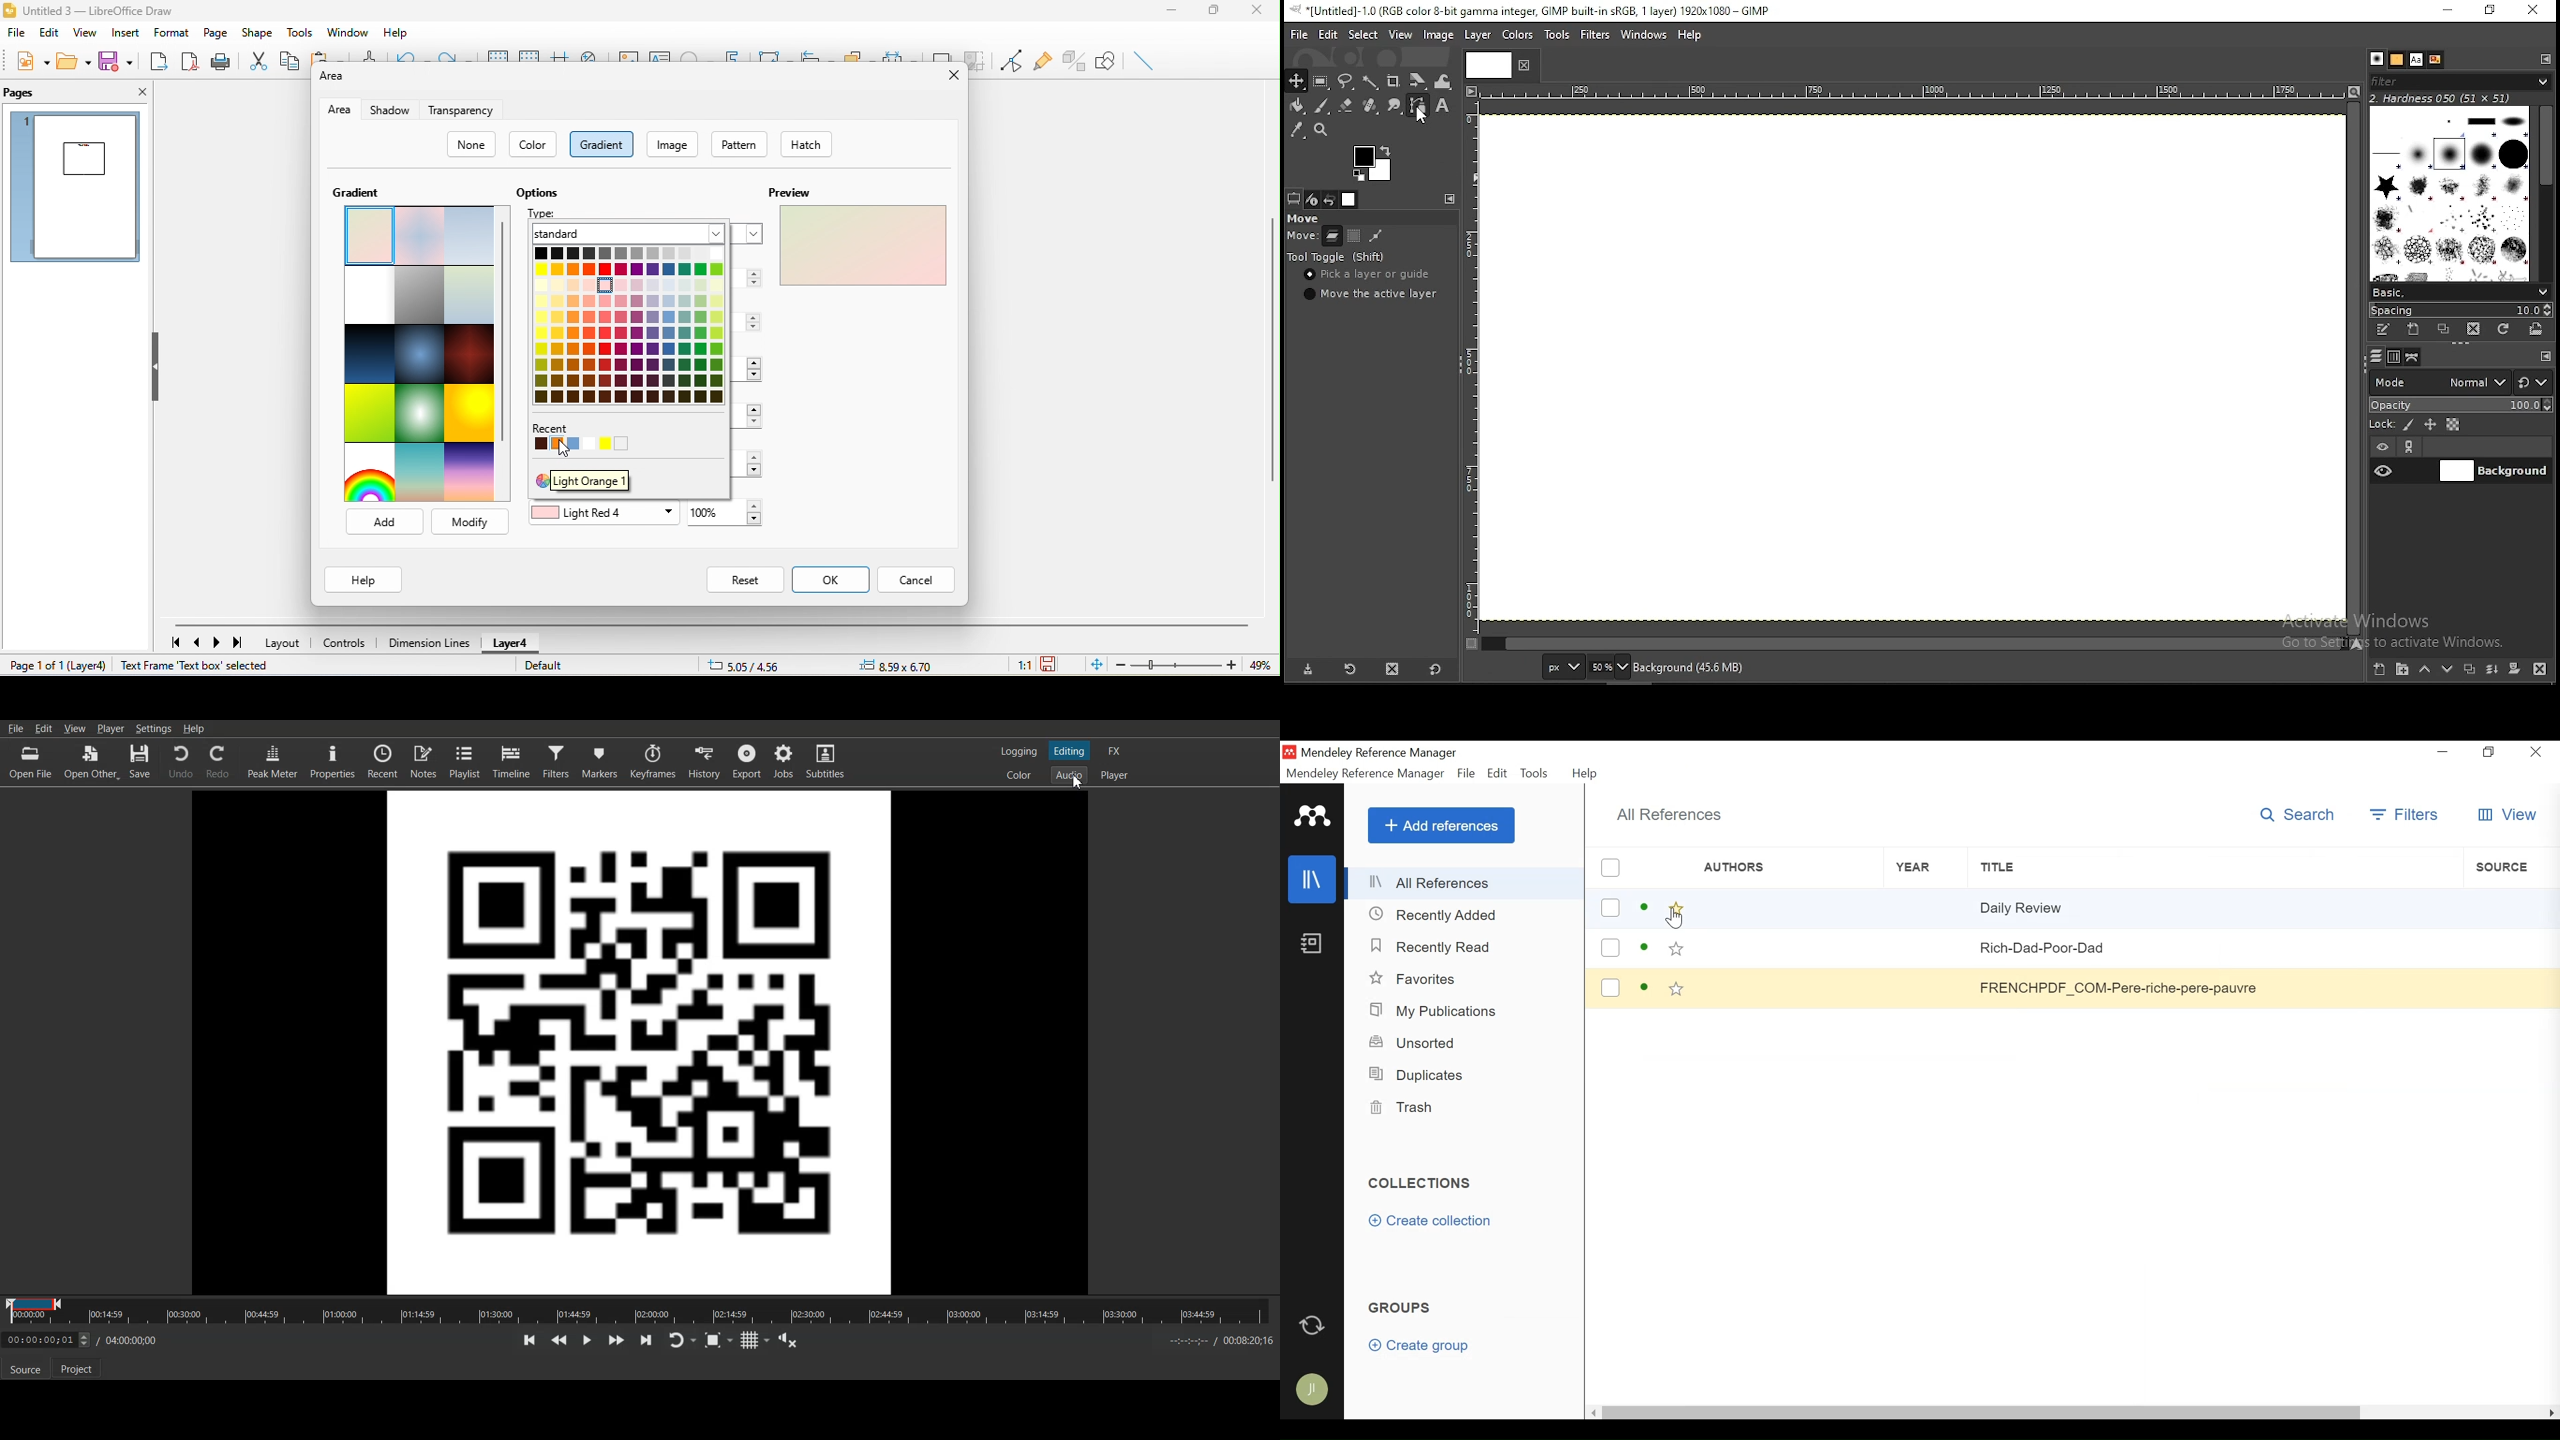  Describe the element at coordinates (1016, 664) in the screenshot. I see `1:1` at that location.